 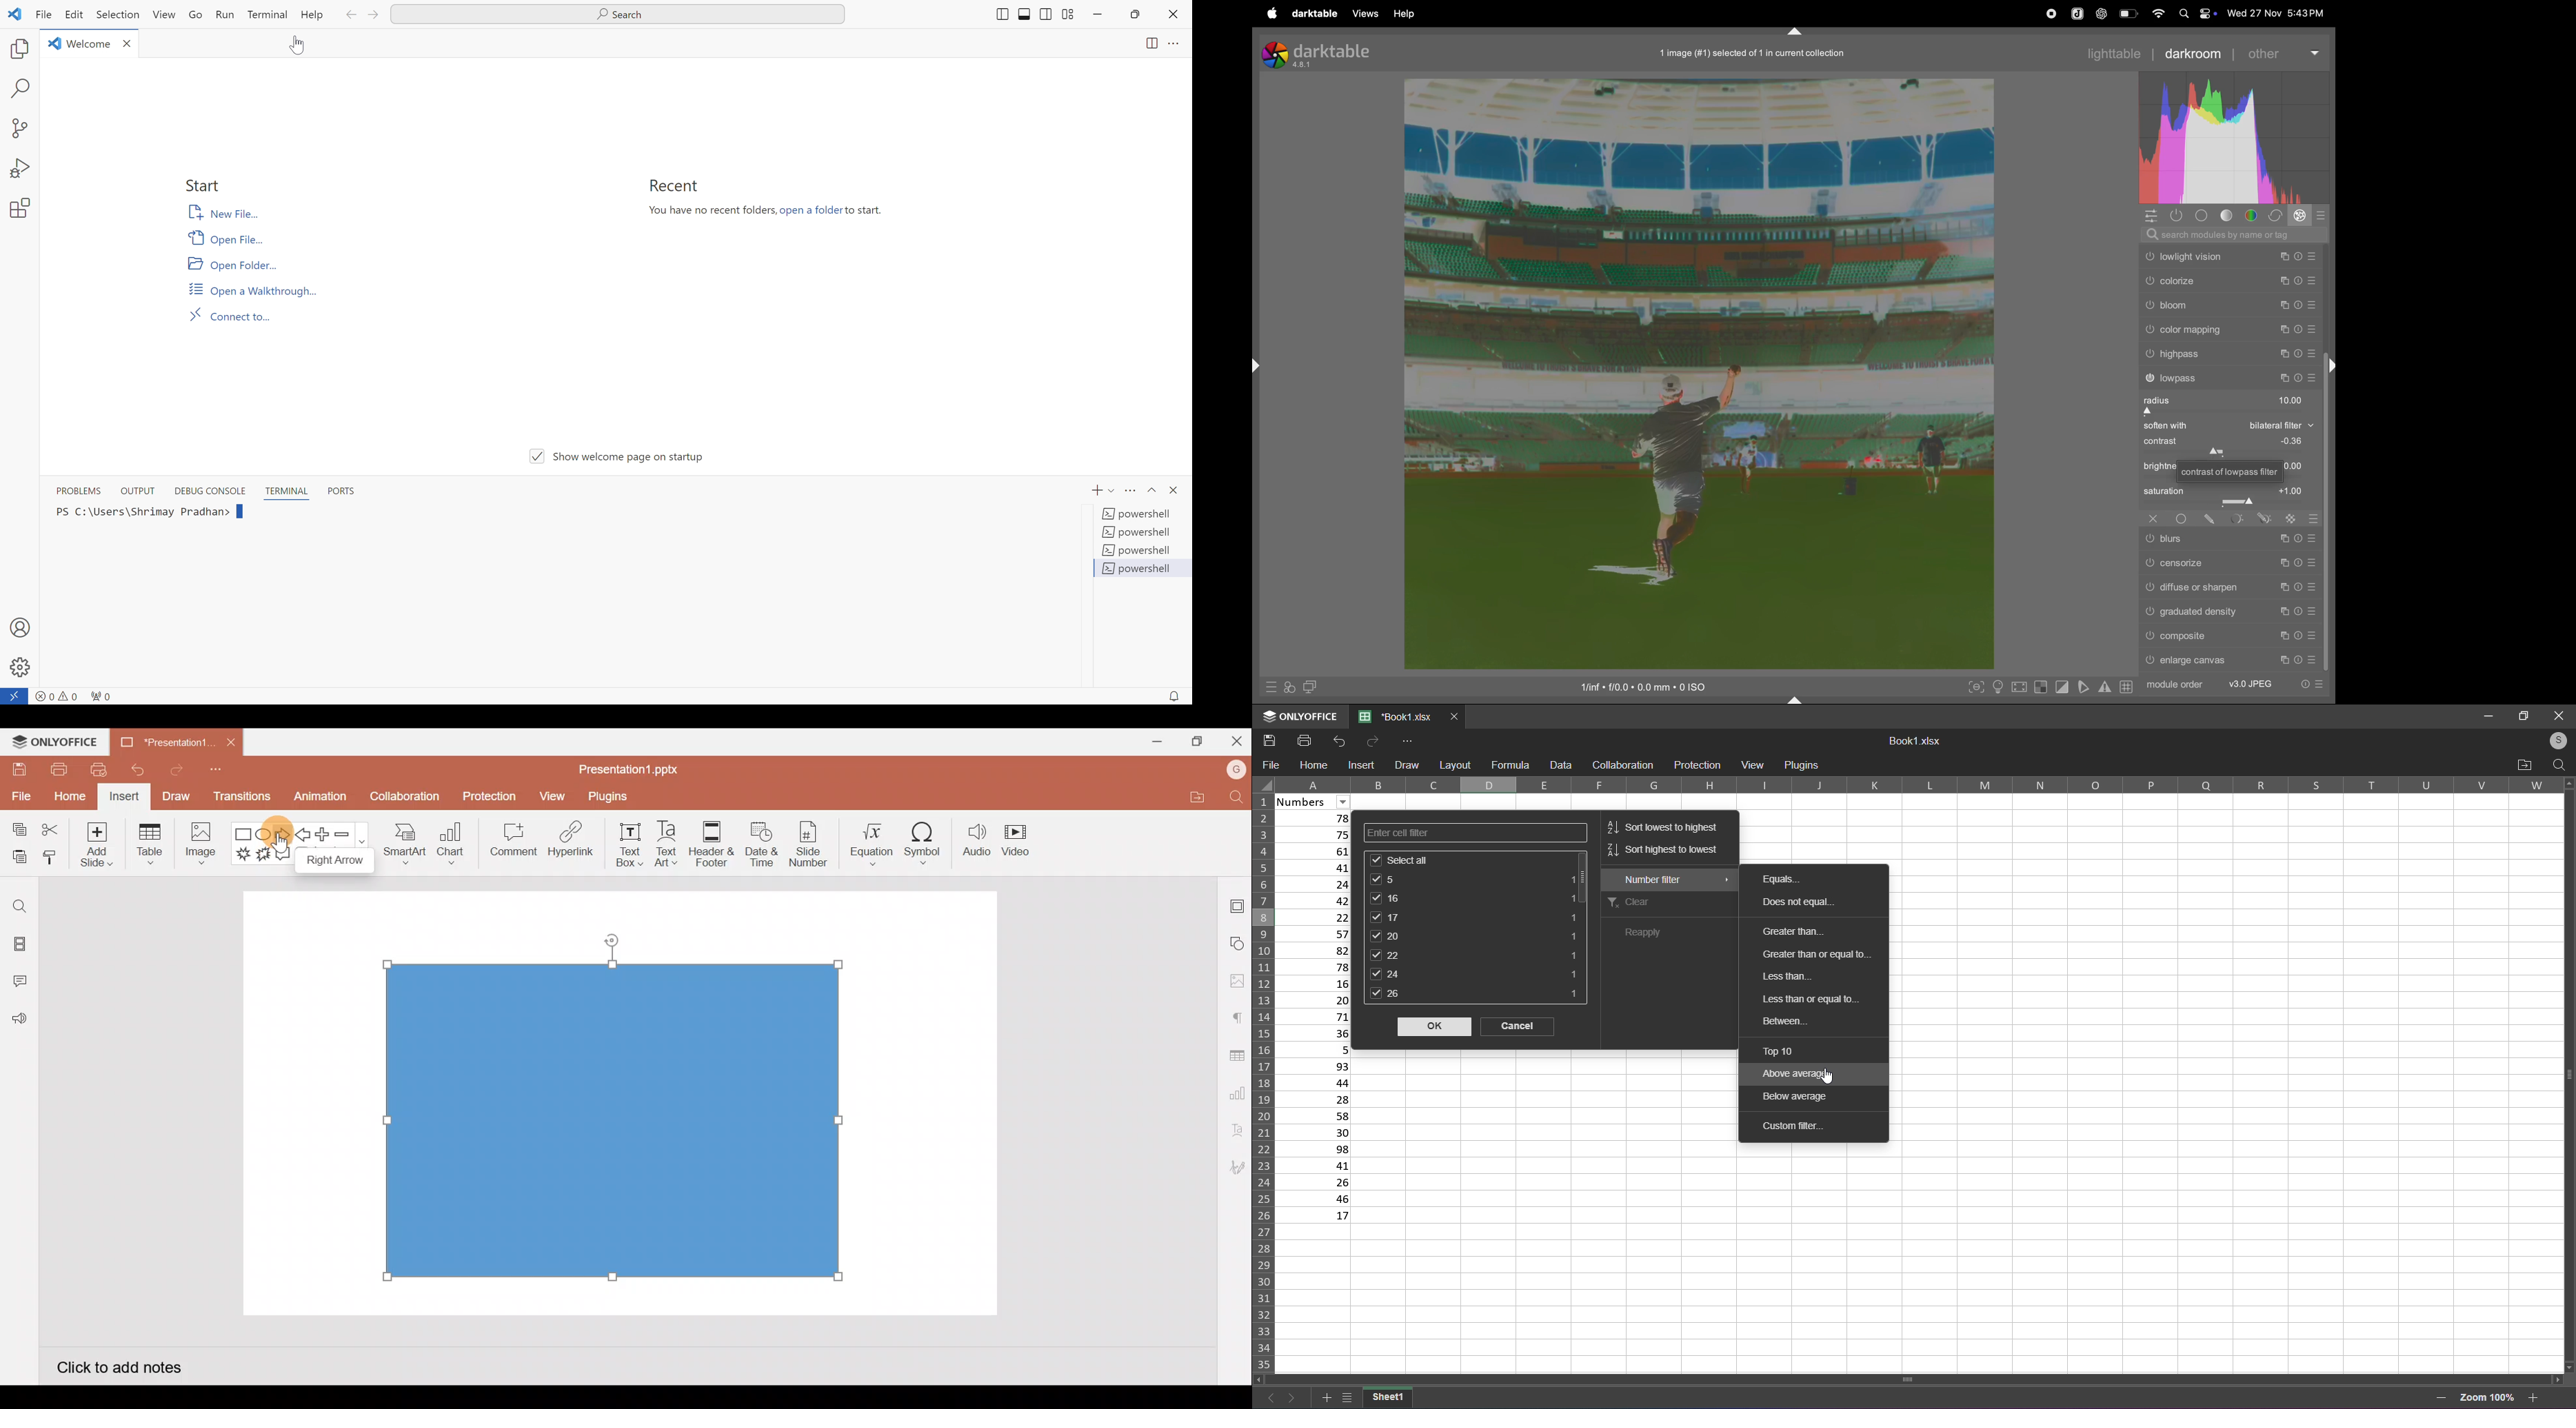 What do you see at coordinates (1324, 1395) in the screenshot?
I see `add sheet` at bounding box center [1324, 1395].